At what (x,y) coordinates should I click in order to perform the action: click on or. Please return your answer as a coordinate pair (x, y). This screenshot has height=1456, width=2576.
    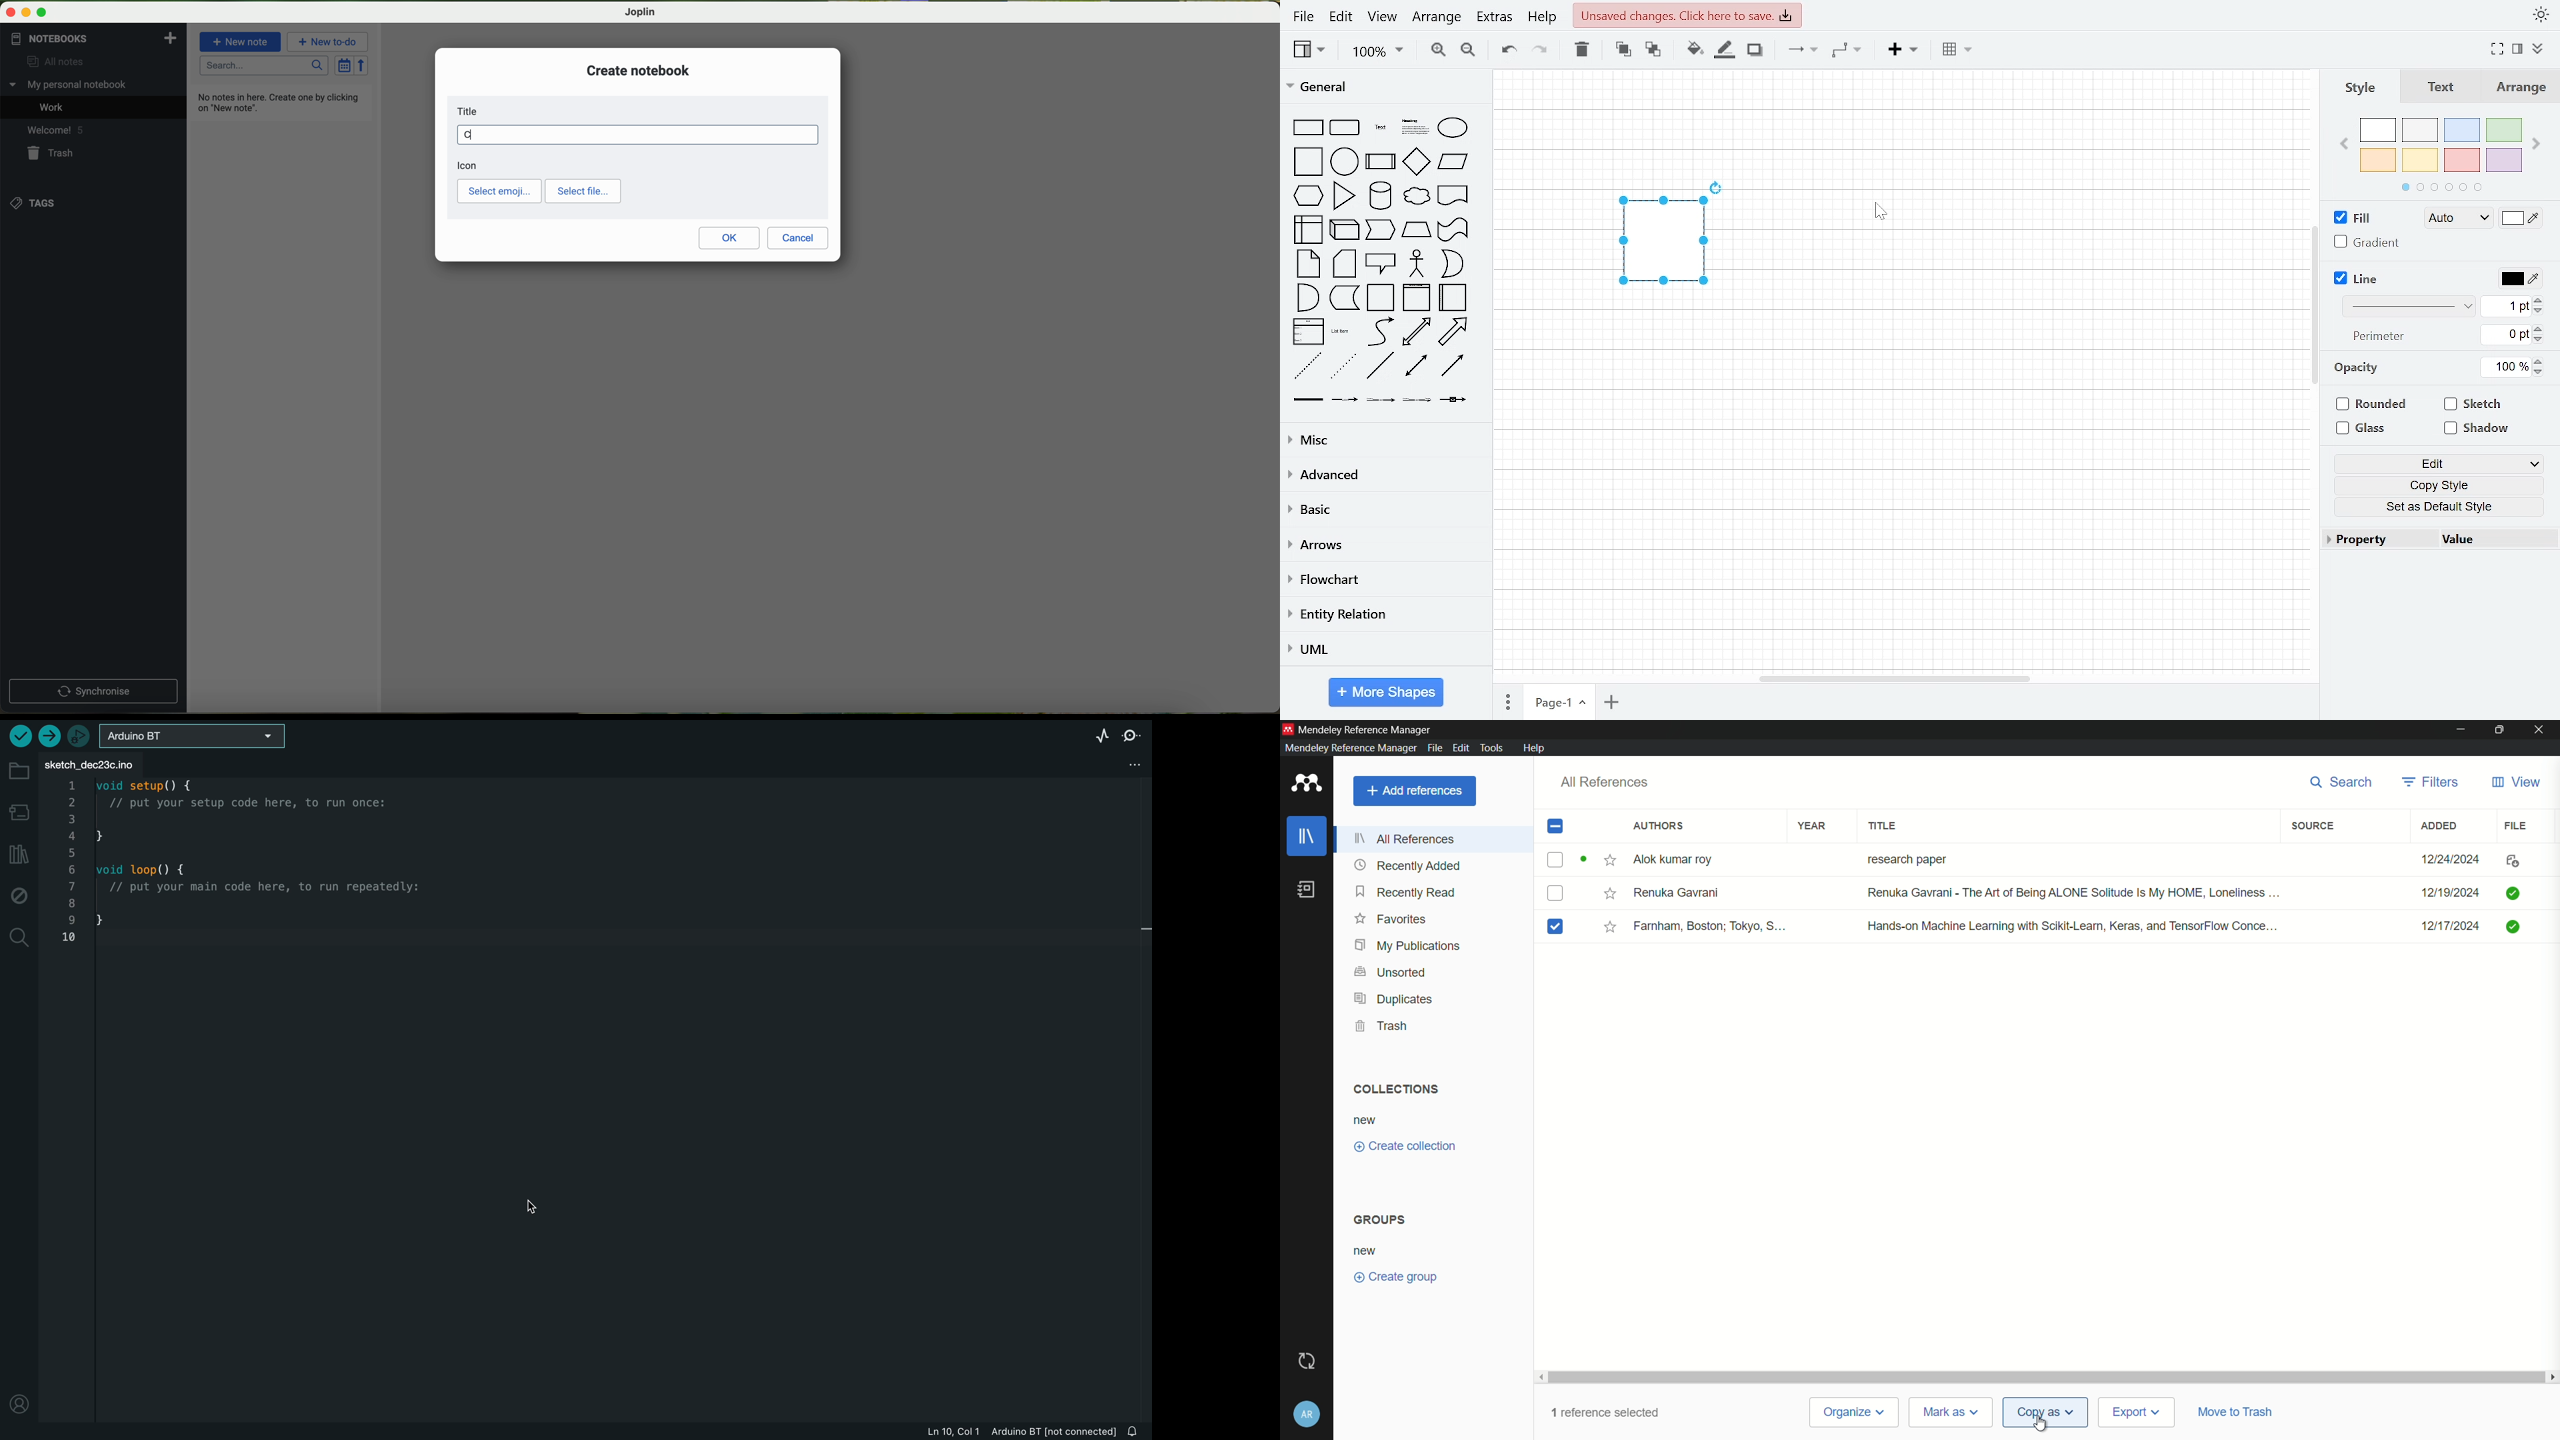
    Looking at the image, I should click on (1451, 264).